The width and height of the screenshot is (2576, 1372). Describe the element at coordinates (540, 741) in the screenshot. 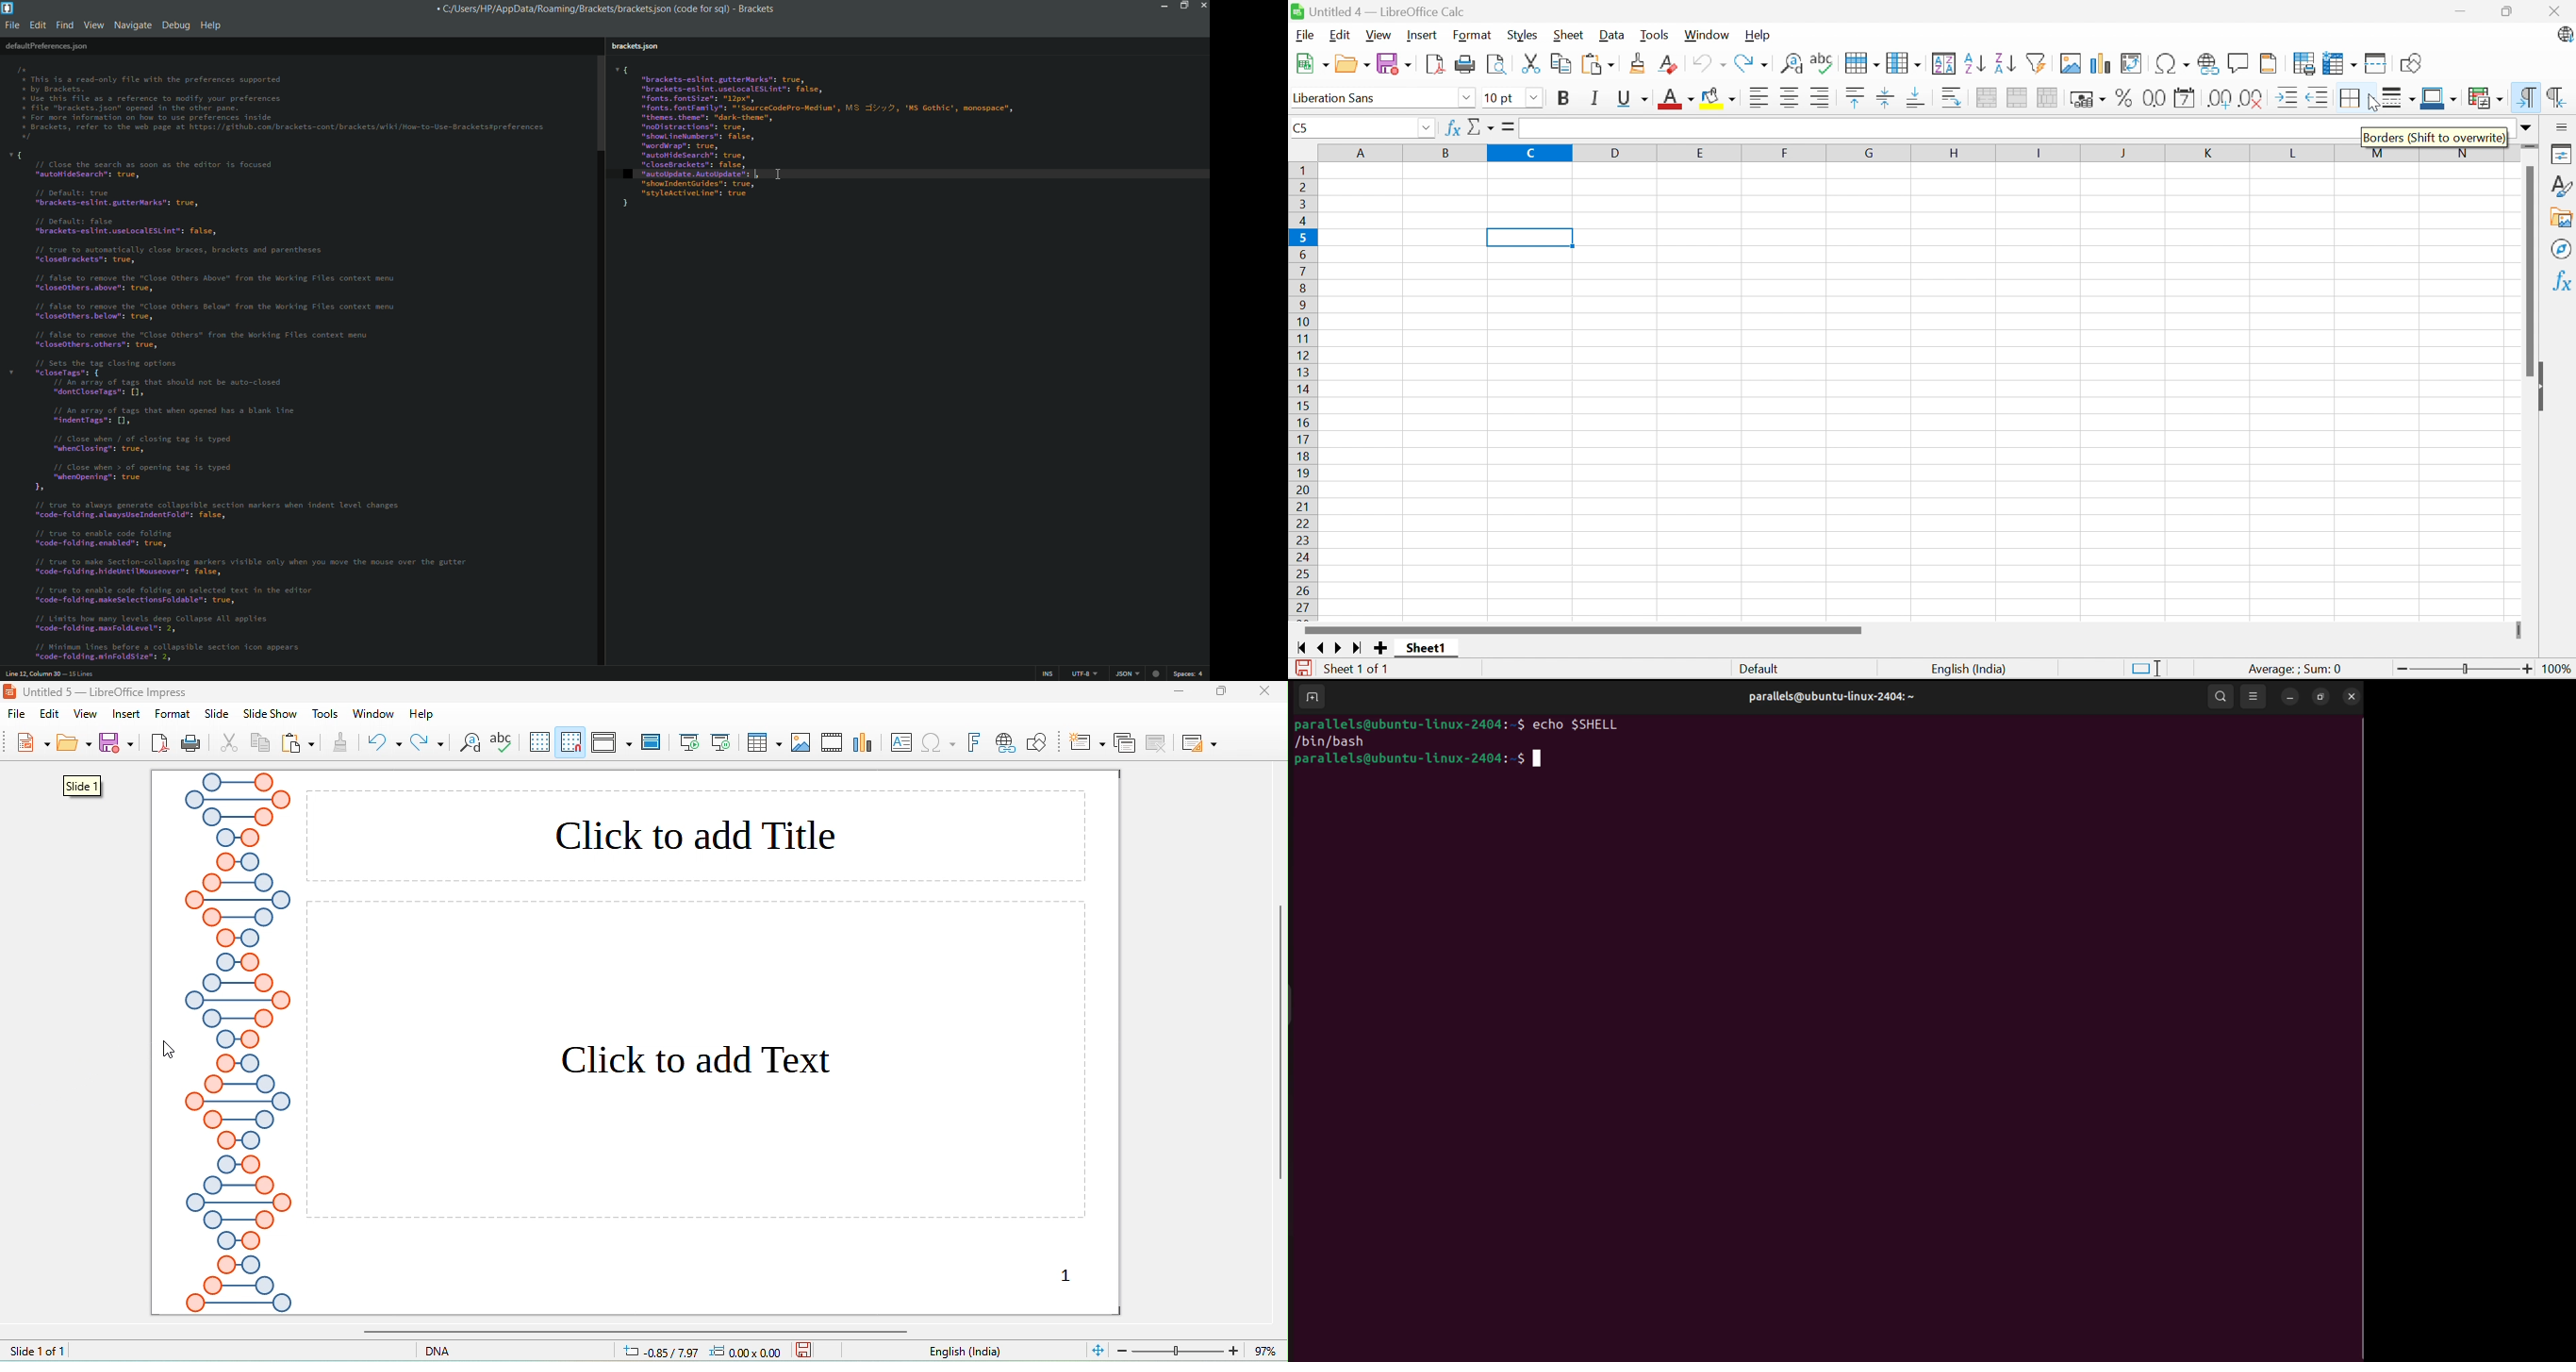

I see `display grid` at that location.